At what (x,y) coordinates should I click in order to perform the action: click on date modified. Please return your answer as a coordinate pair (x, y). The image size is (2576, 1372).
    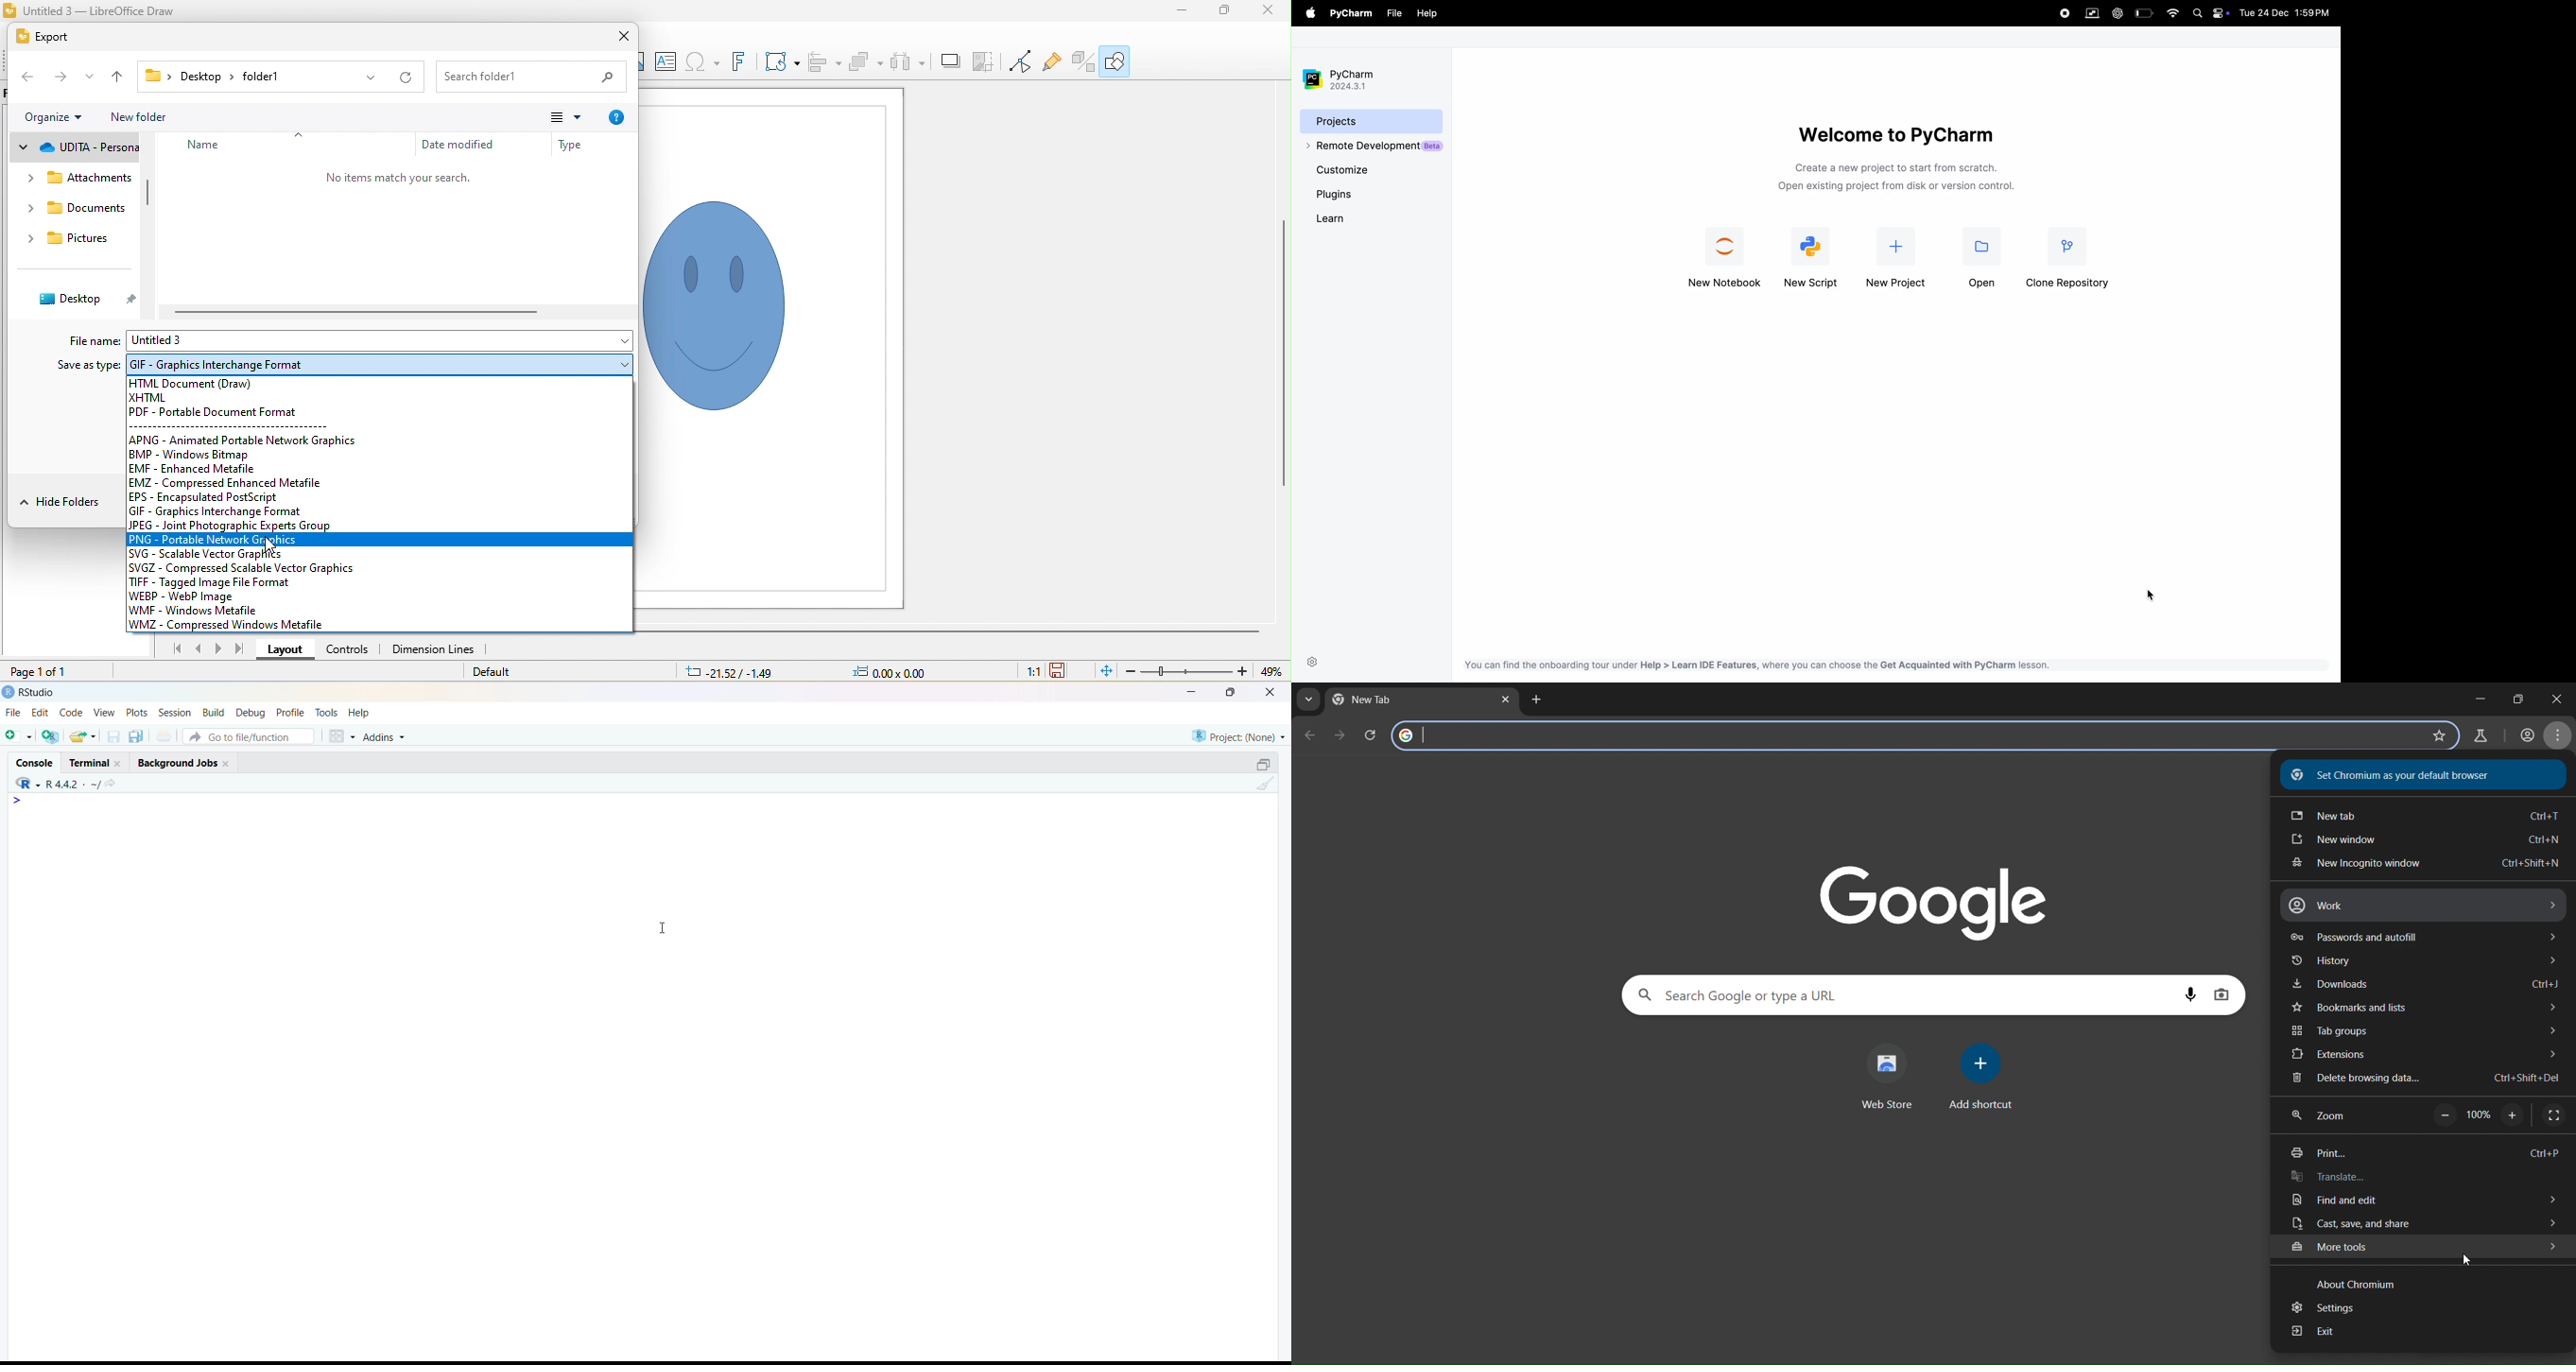
    Looking at the image, I should click on (458, 145).